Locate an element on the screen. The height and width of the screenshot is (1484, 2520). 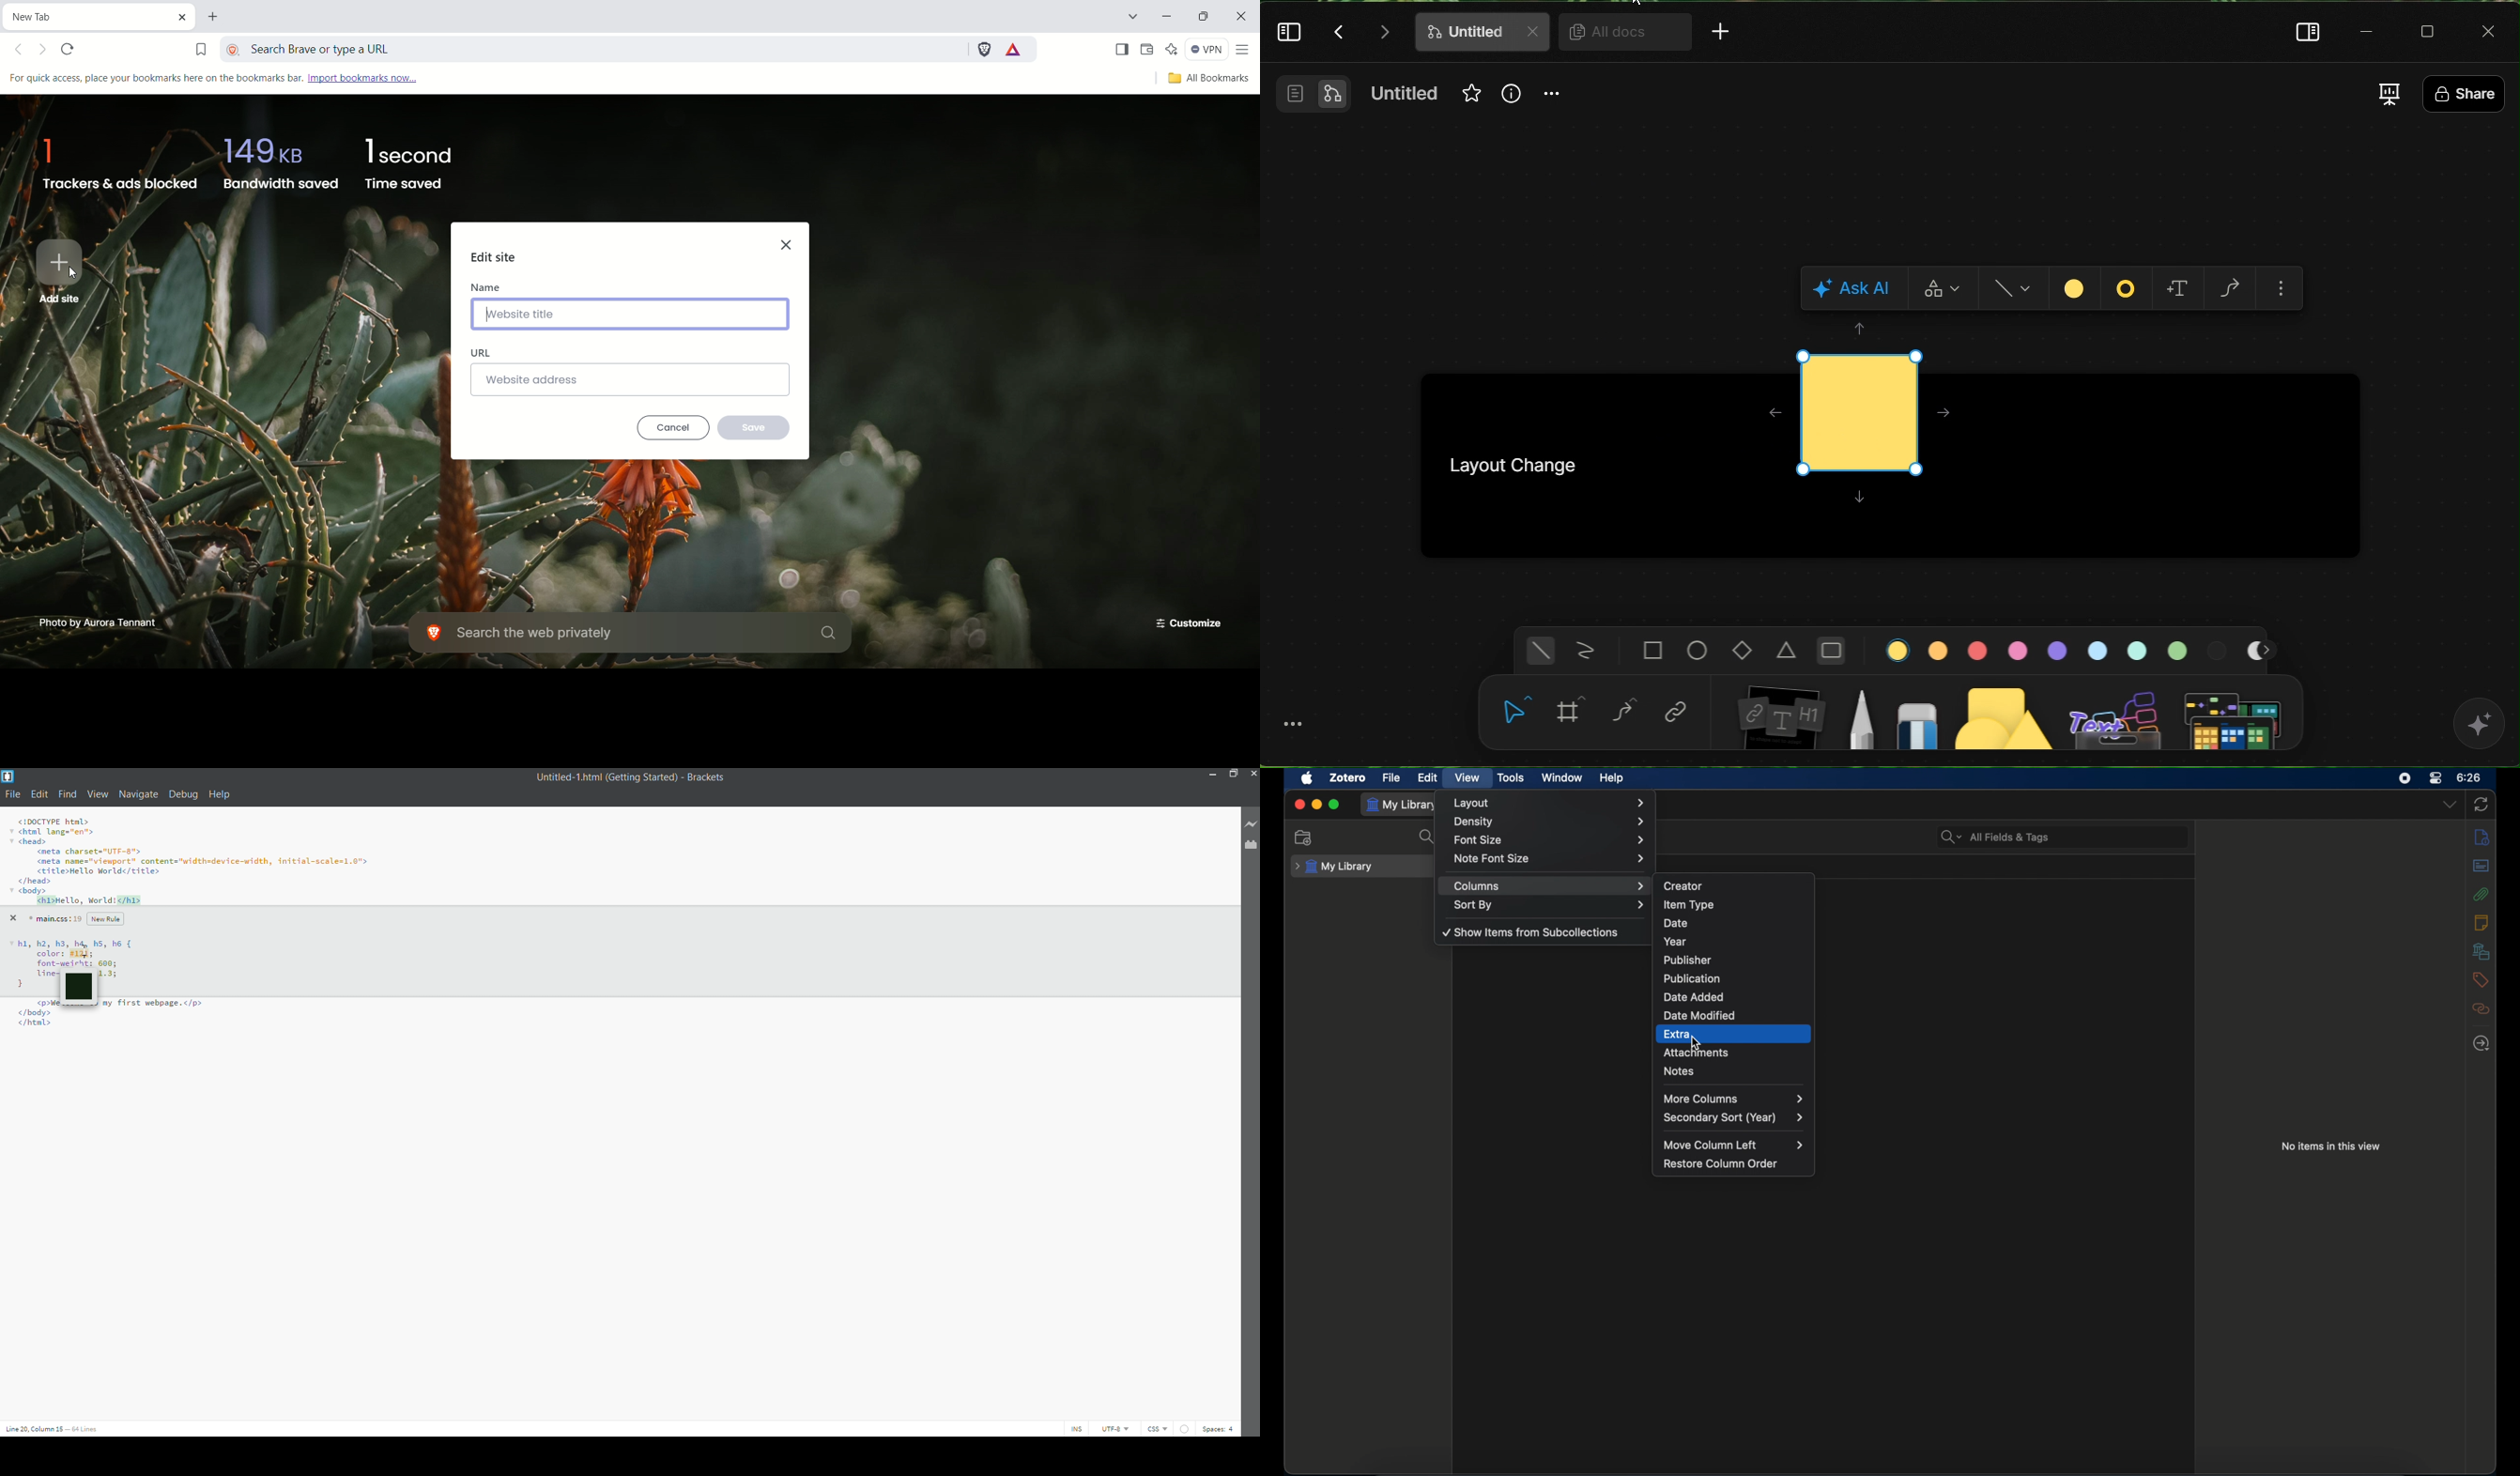
customize and control brave is located at coordinates (1245, 51).